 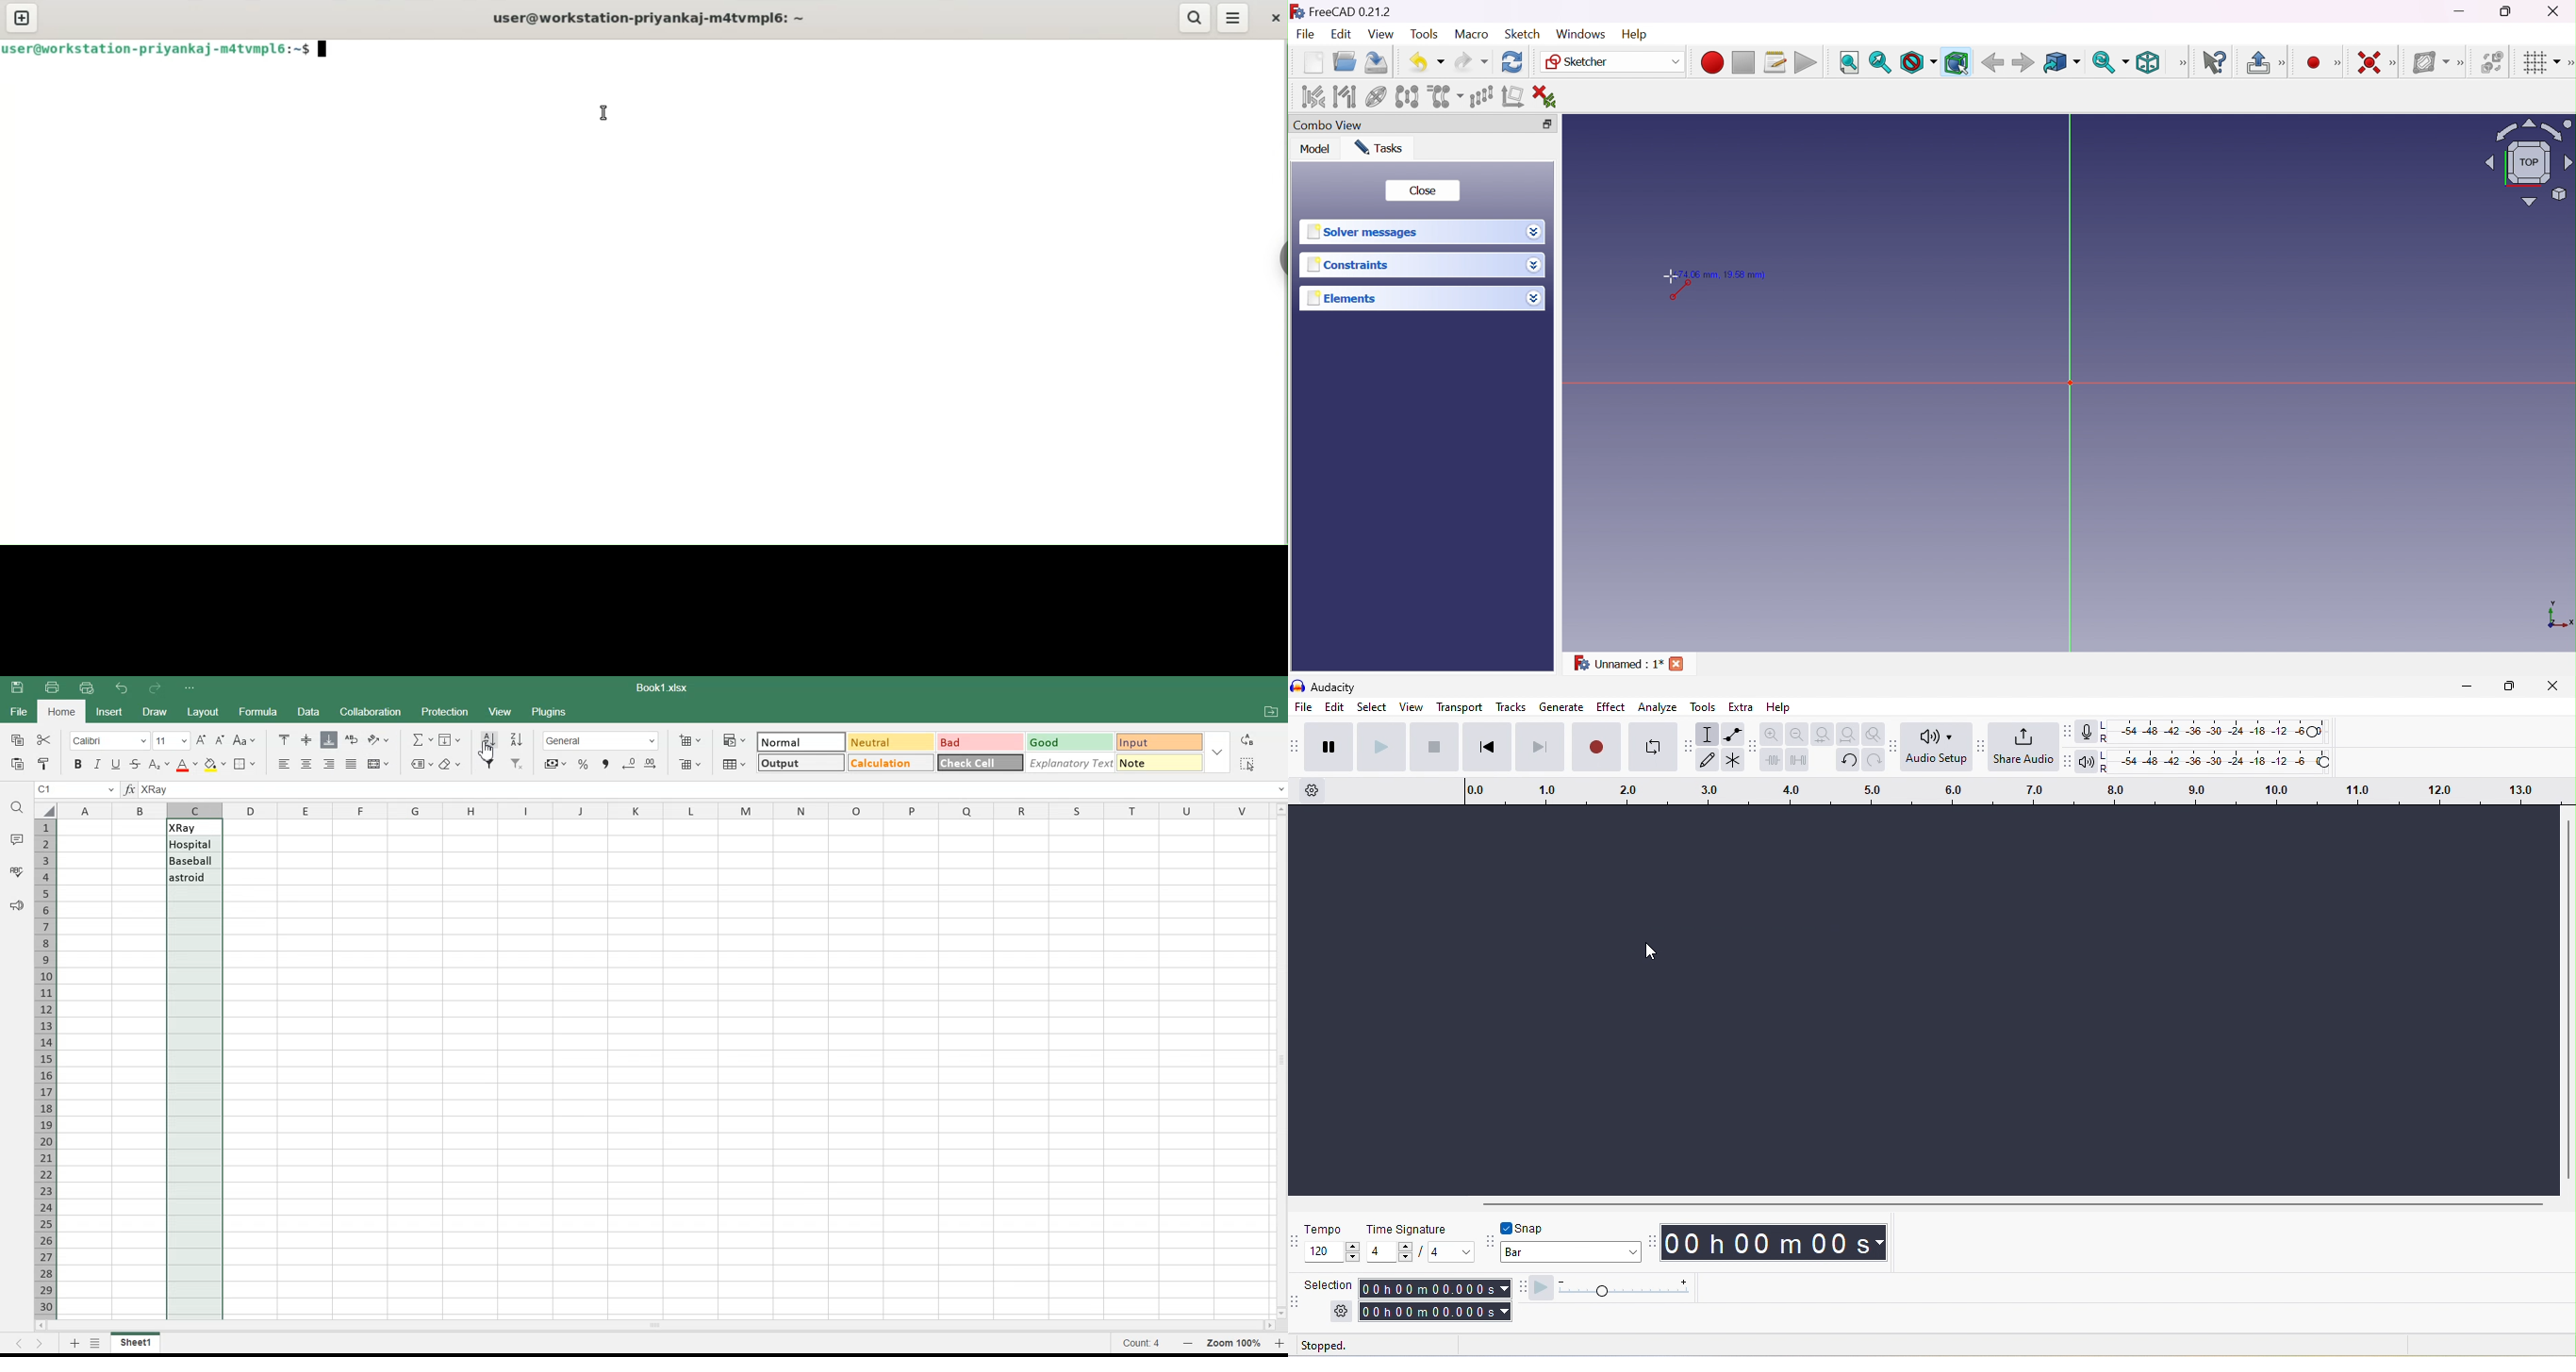 What do you see at coordinates (1348, 267) in the screenshot?
I see `Constraints` at bounding box center [1348, 267].